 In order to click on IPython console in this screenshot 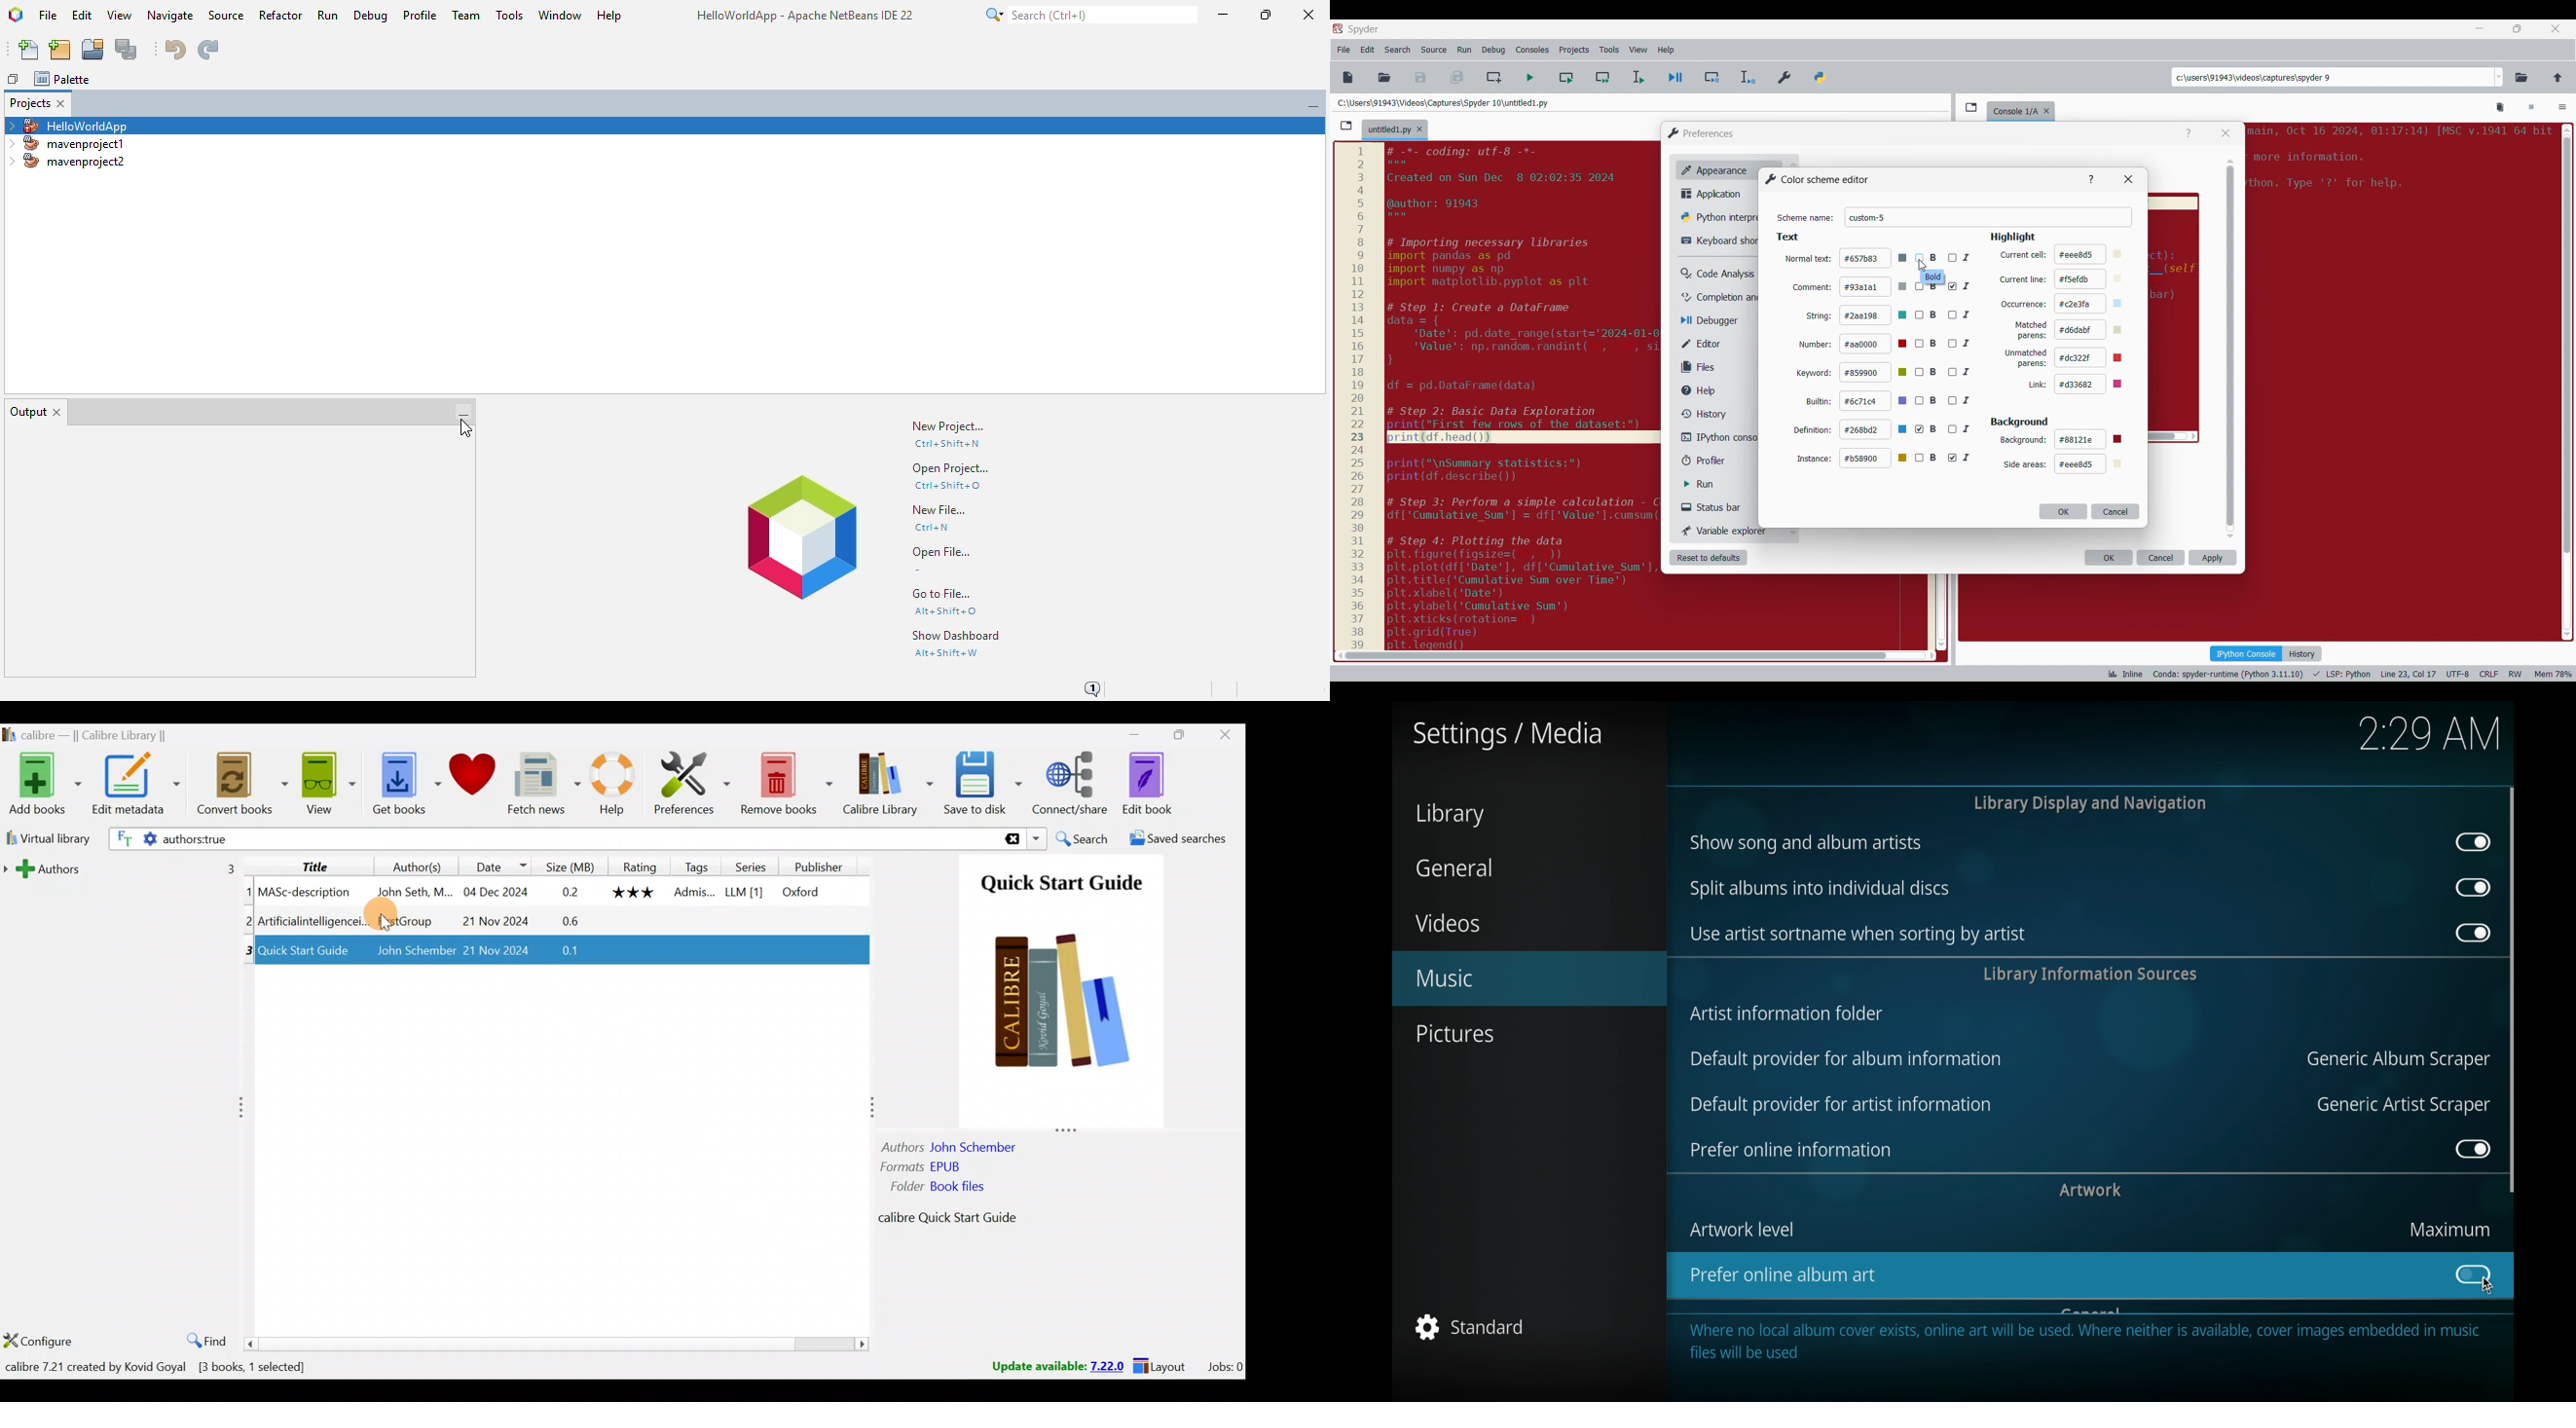, I will do `click(1719, 437)`.